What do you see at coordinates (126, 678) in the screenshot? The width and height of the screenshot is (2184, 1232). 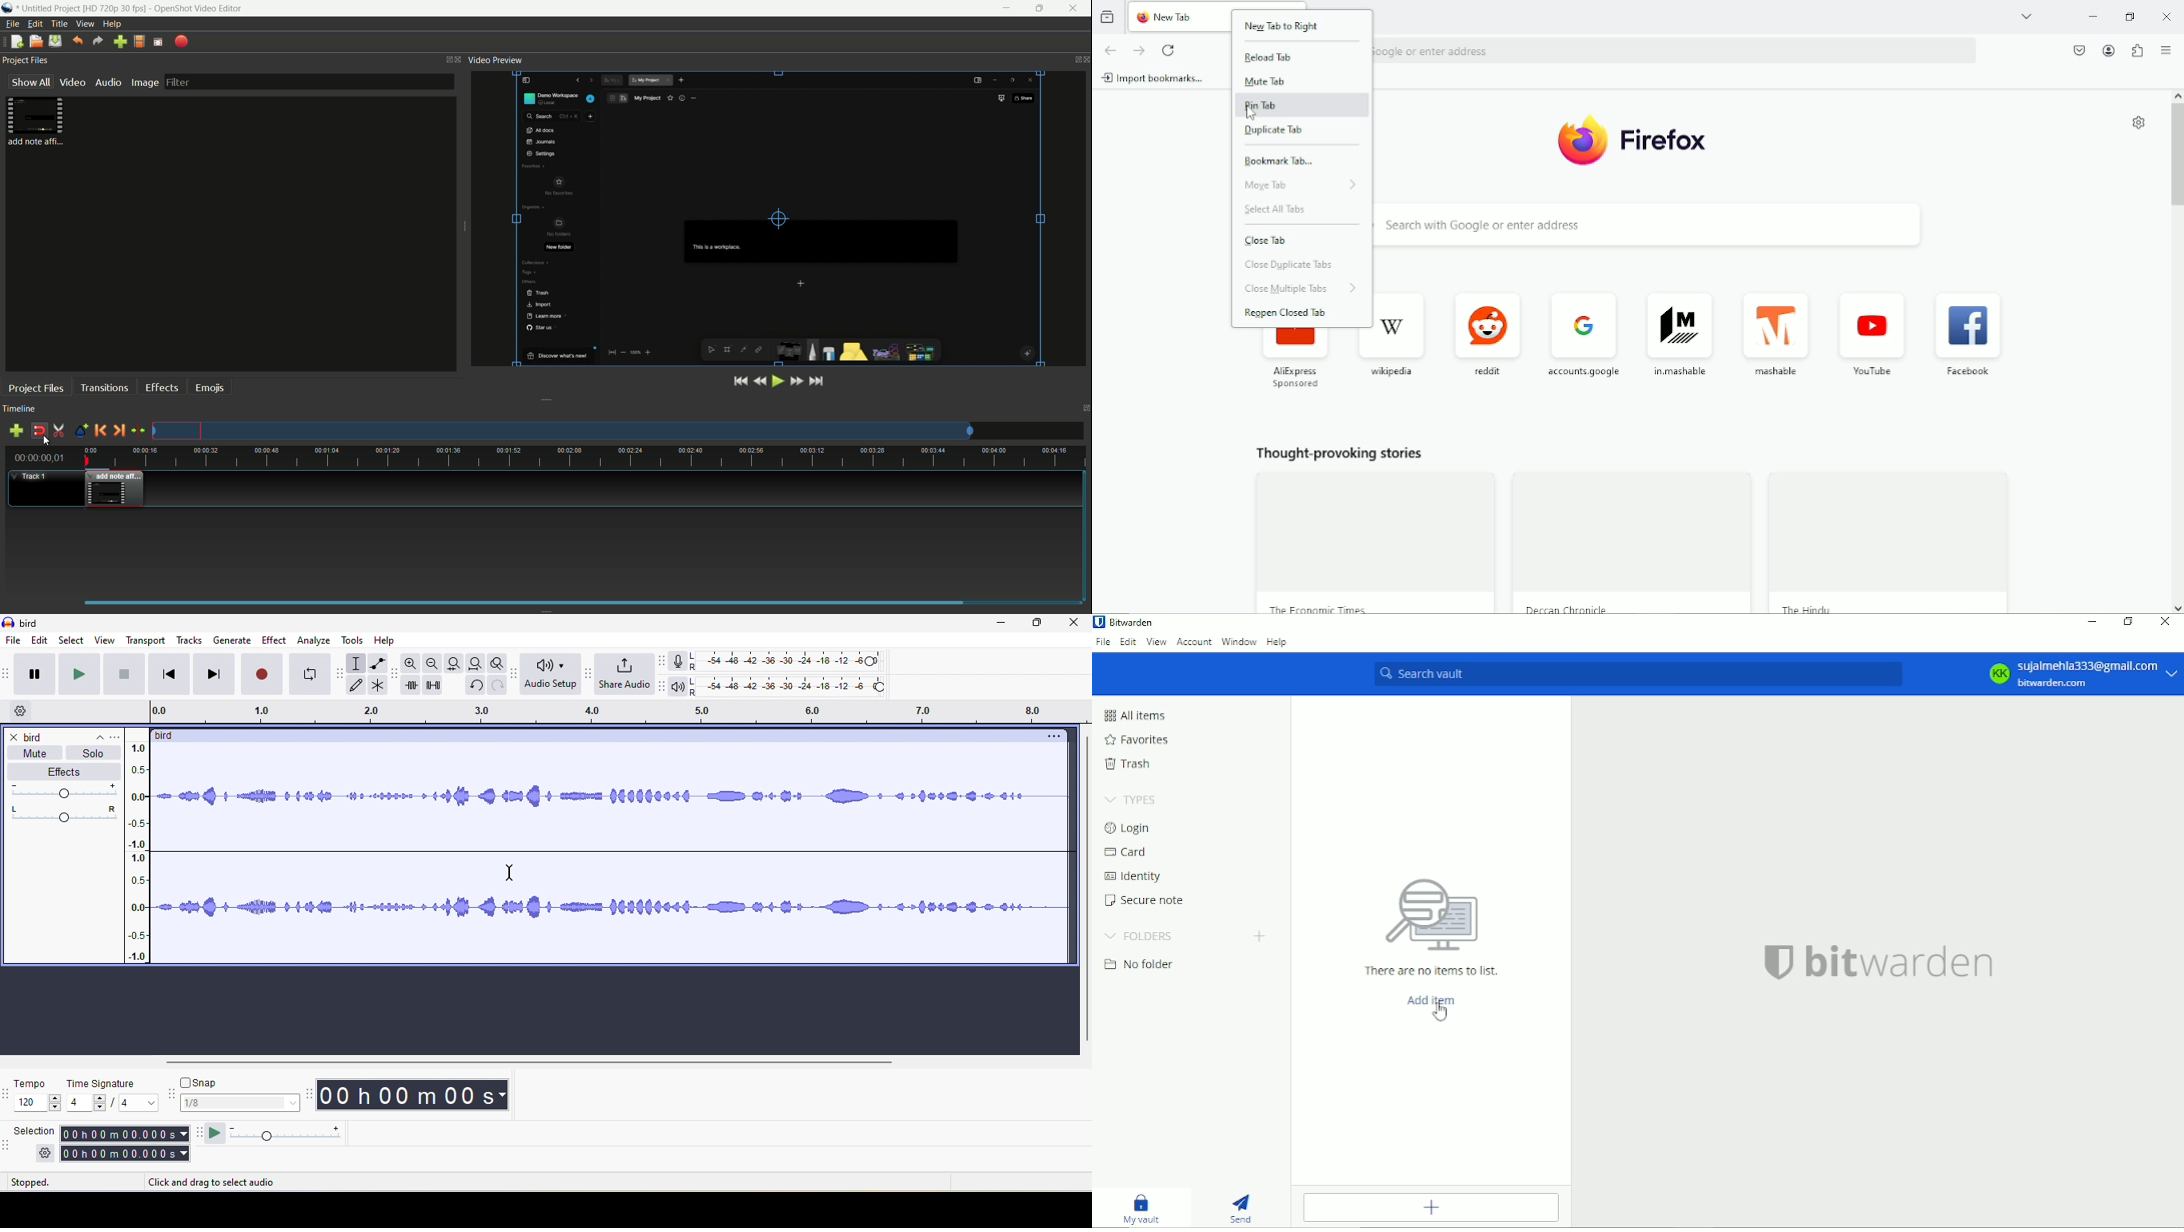 I see `stop` at bounding box center [126, 678].